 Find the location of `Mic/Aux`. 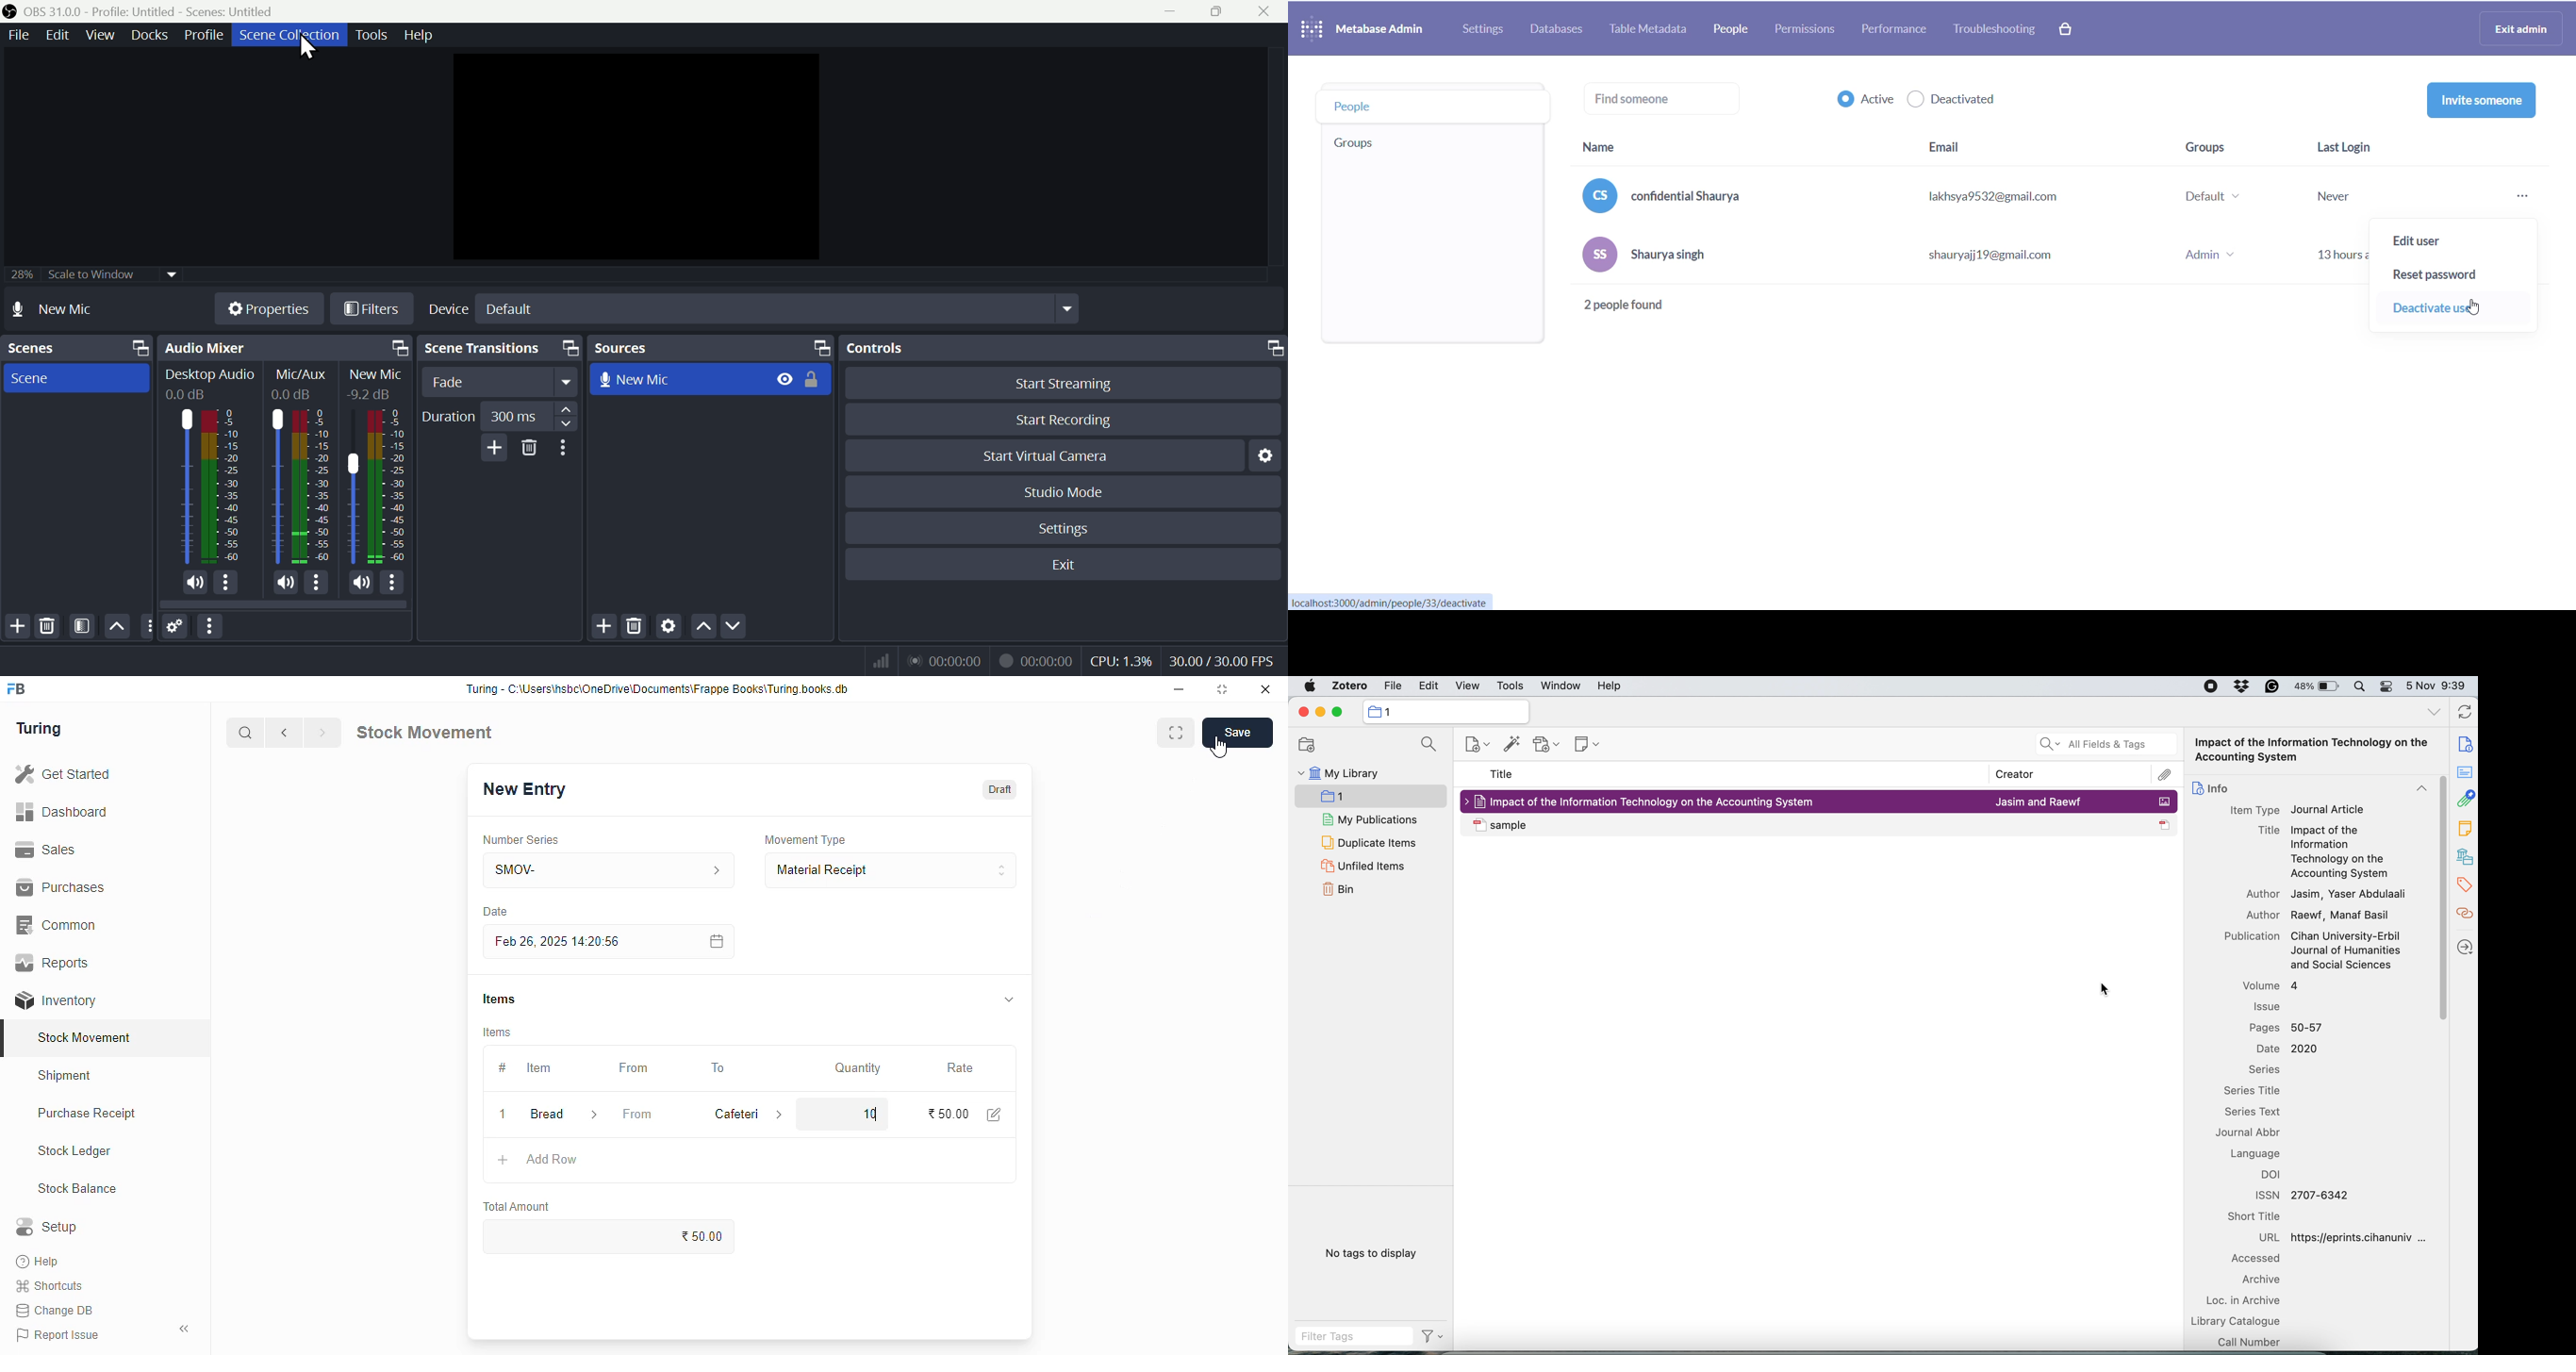

Mic/Aux is located at coordinates (303, 375).